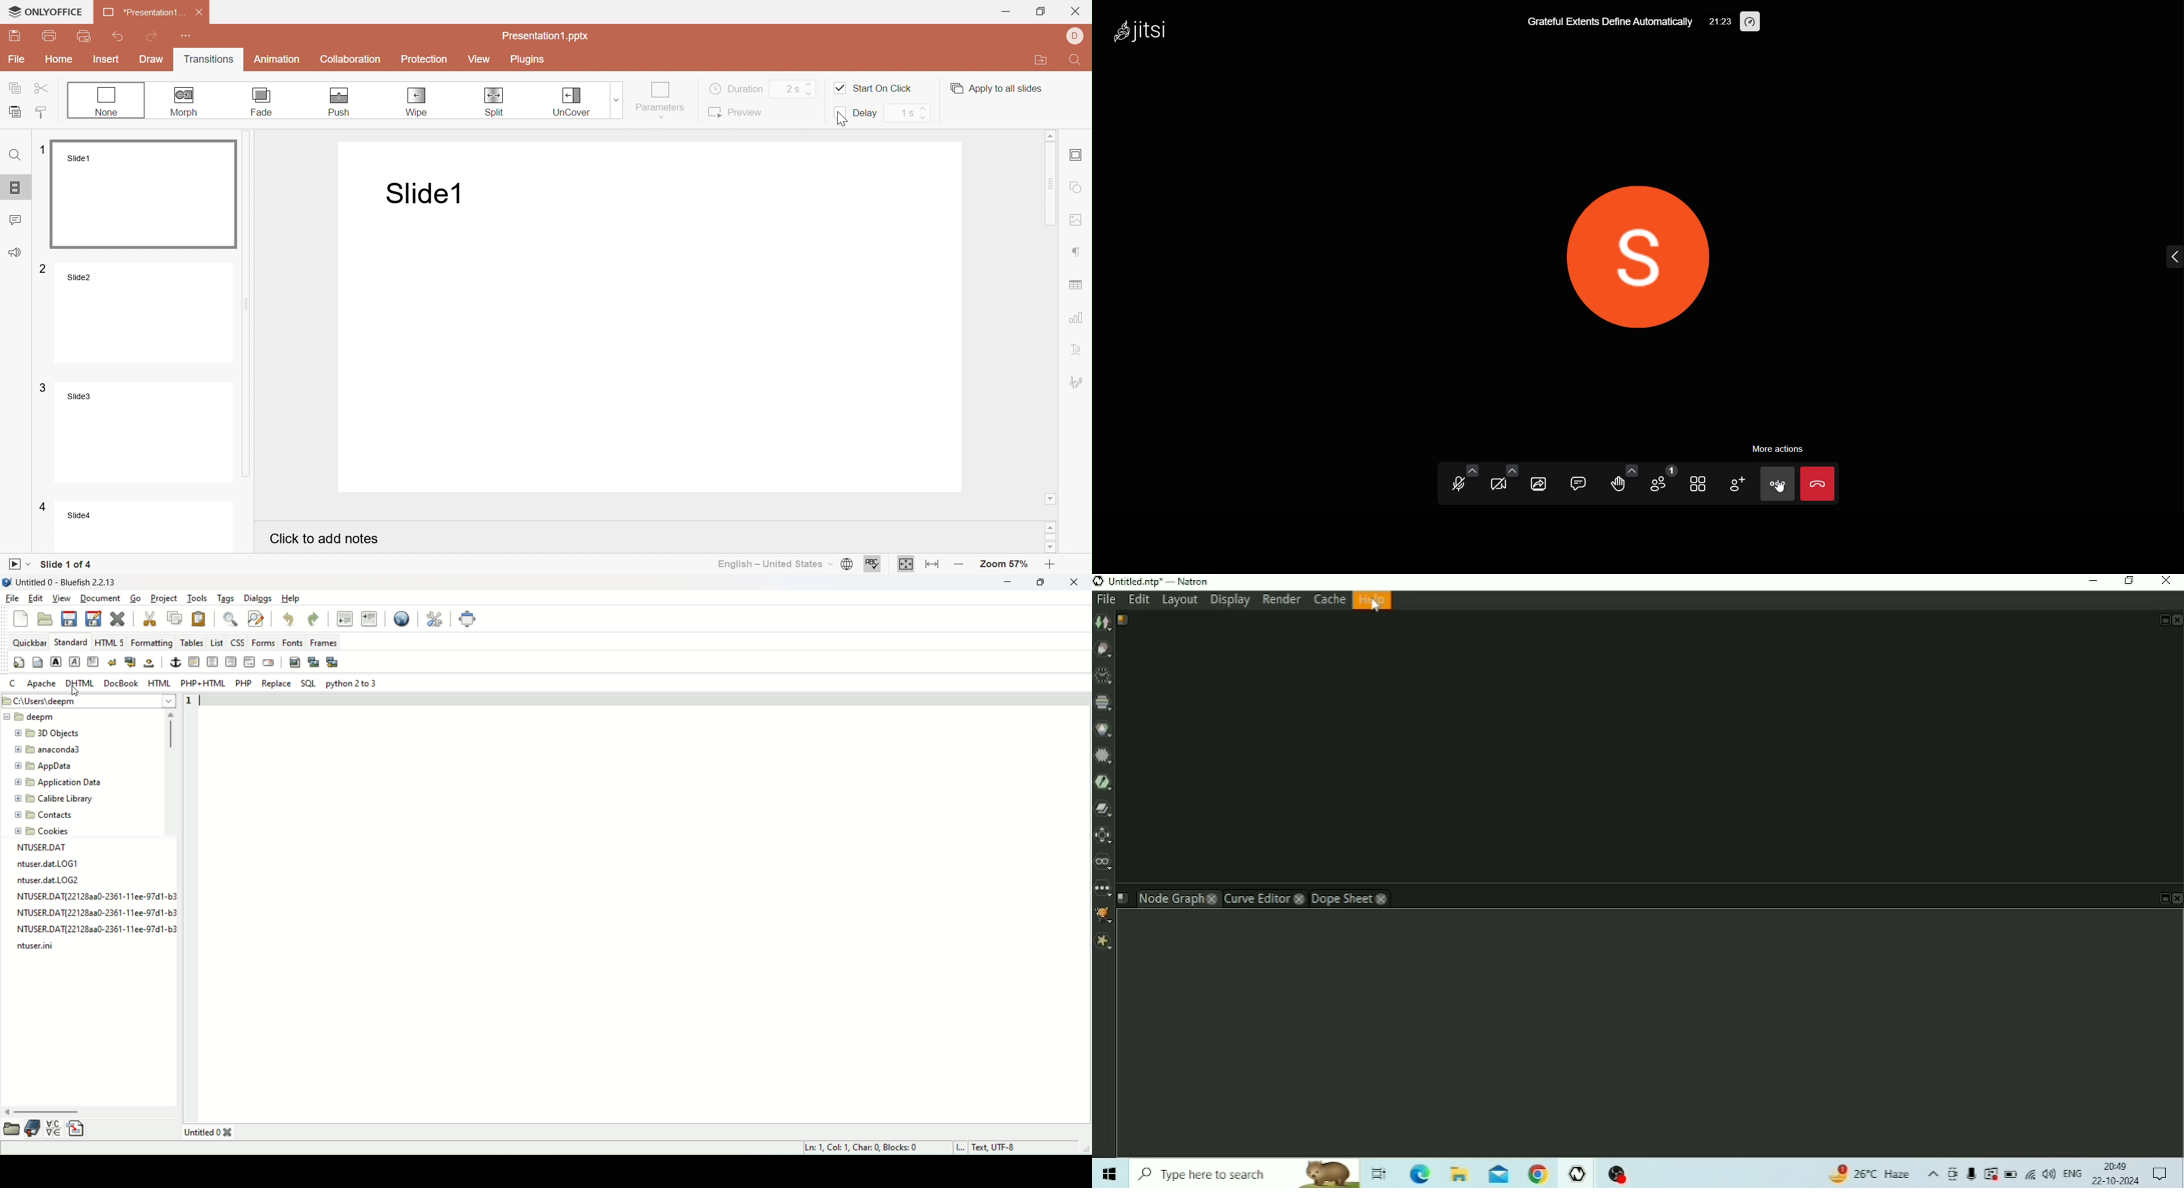  Describe the element at coordinates (1078, 221) in the screenshot. I see `Insert image` at that location.